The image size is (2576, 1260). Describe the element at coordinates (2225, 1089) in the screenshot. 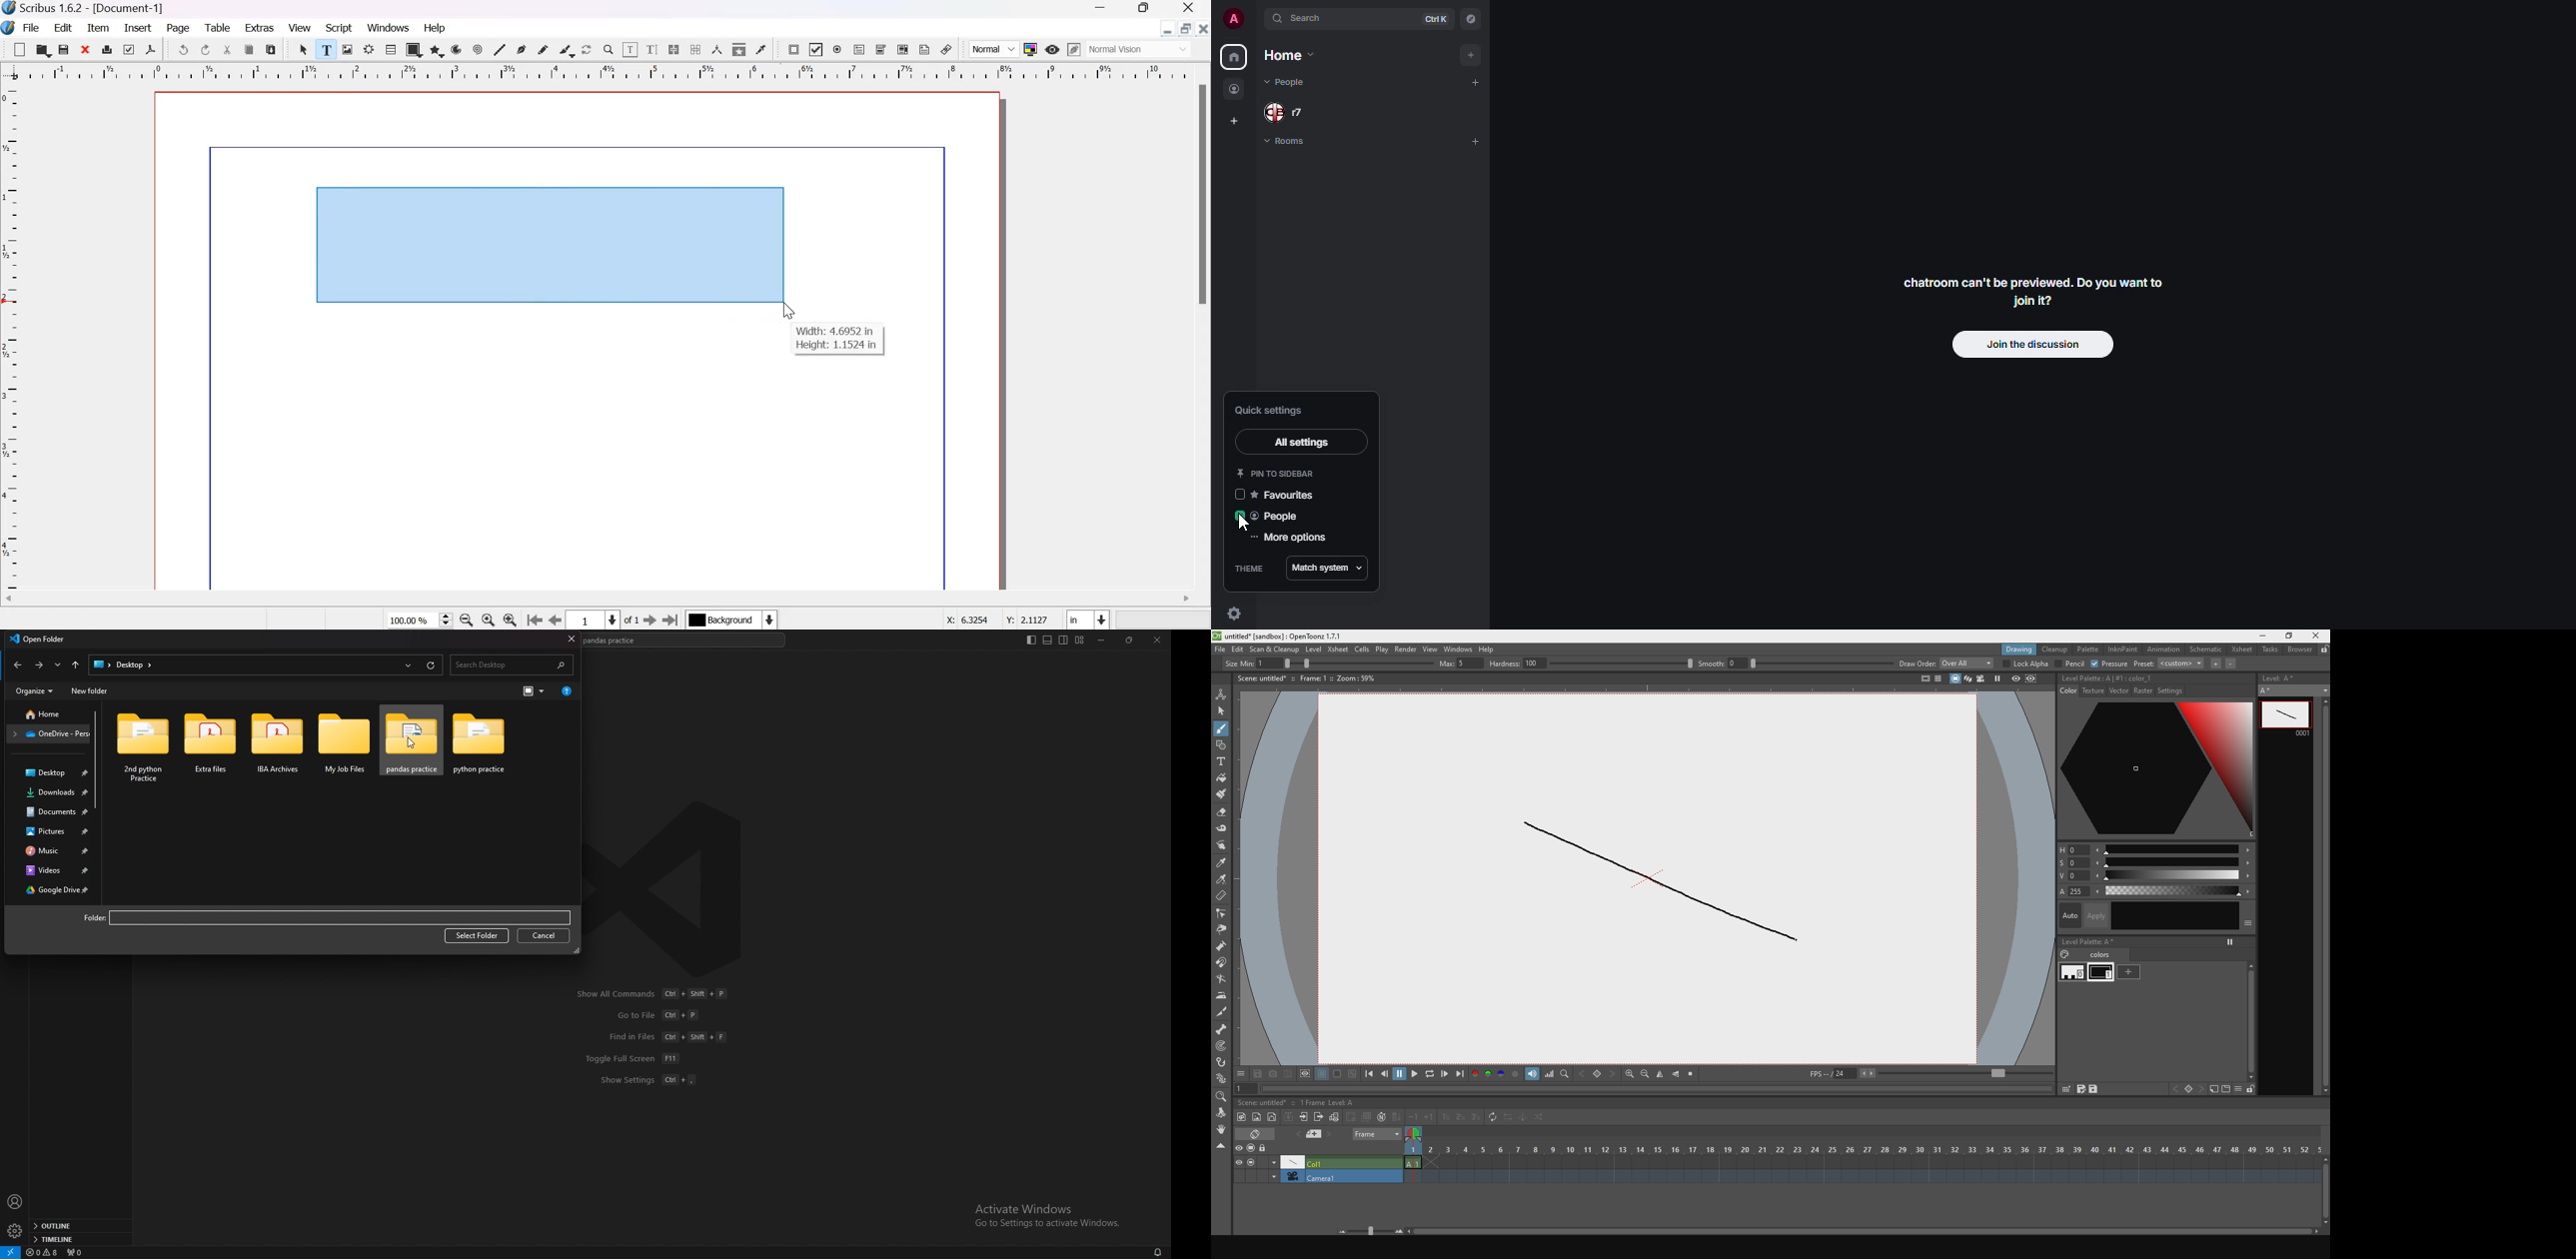

I see `icon` at that location.